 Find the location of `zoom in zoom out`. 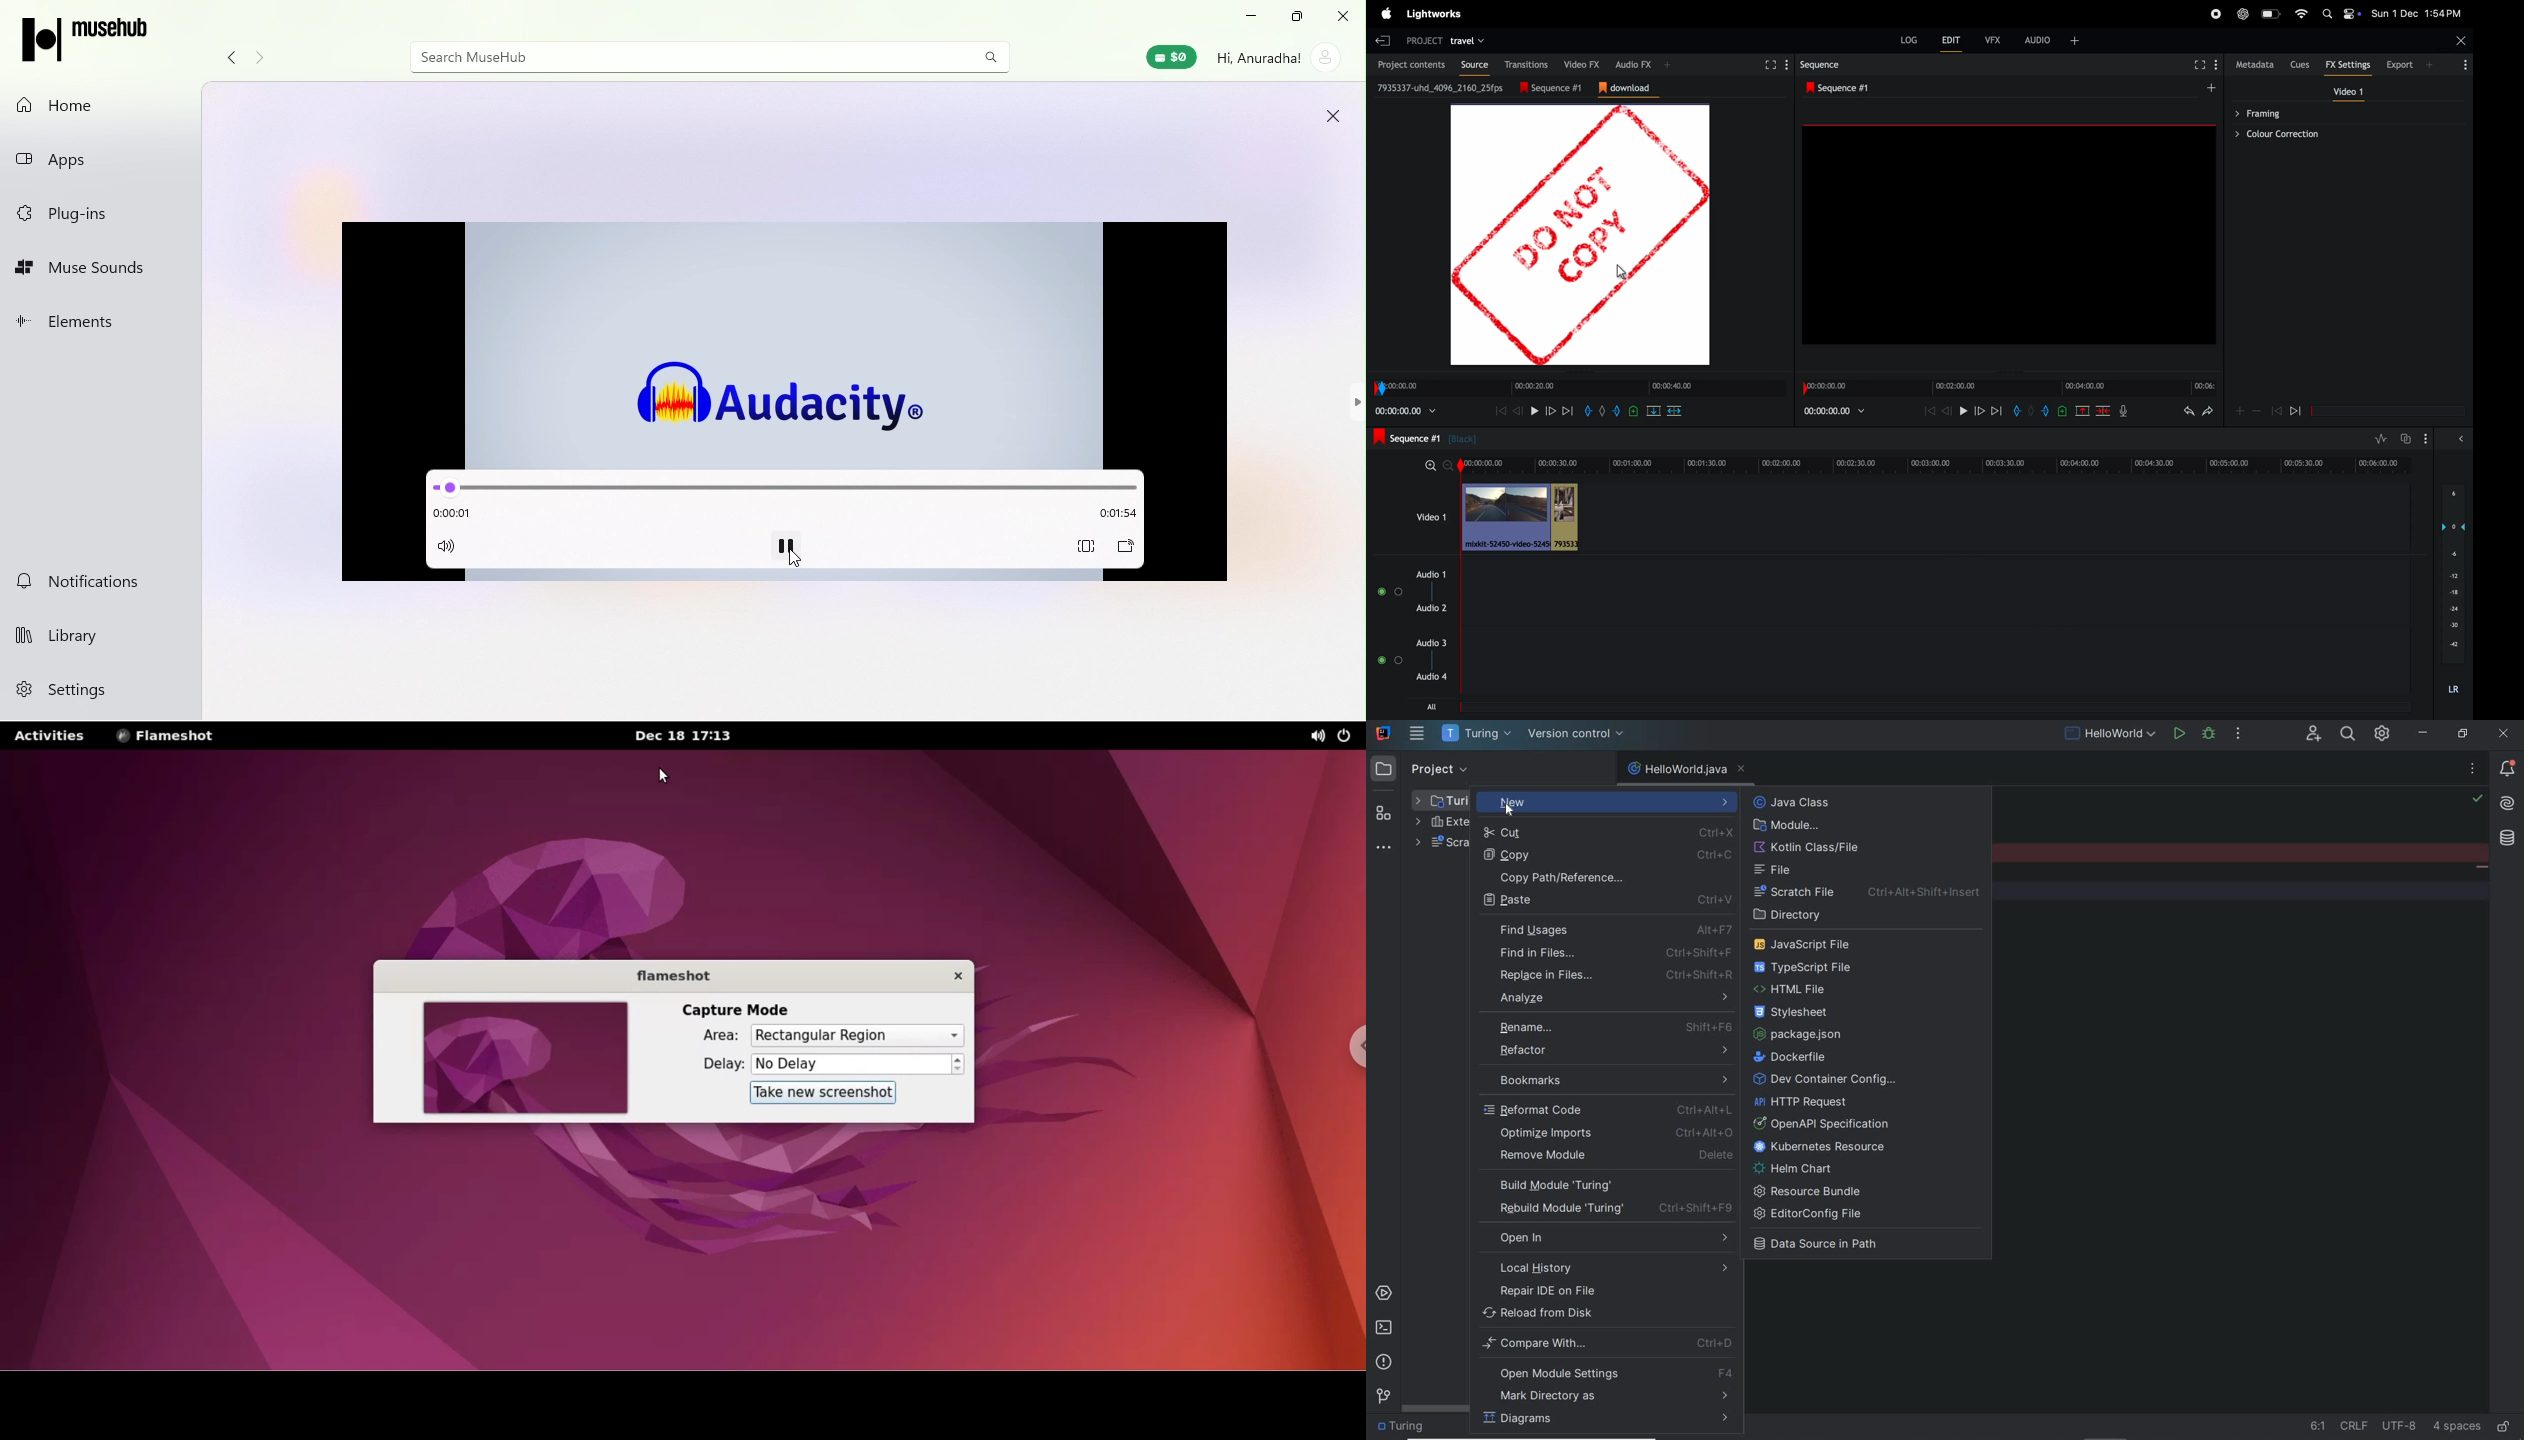

zoom in zoom out is located at coordinates (2257, 410).